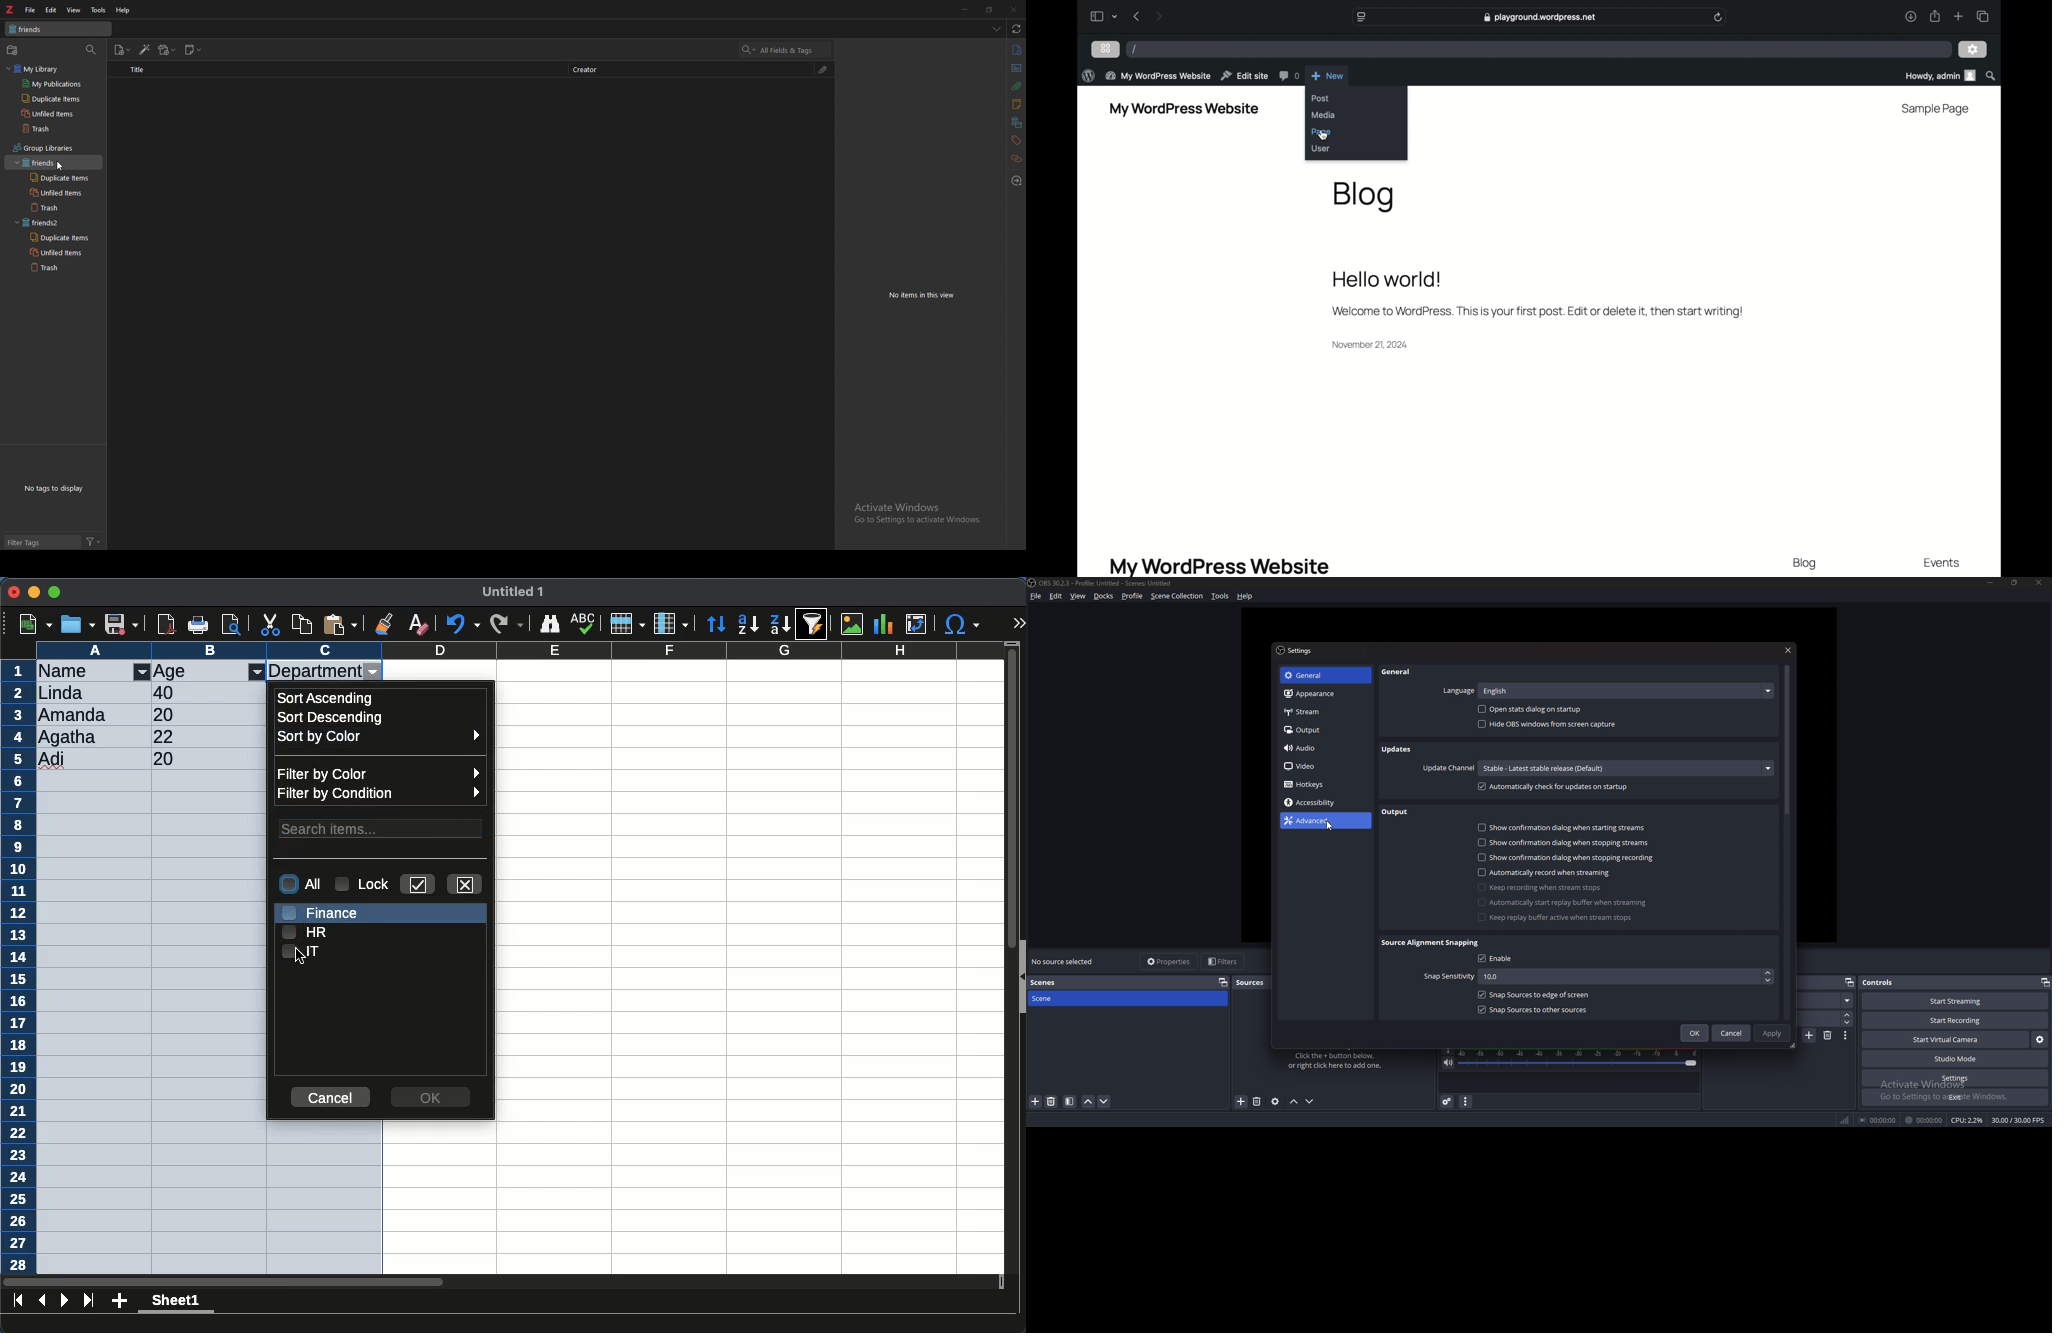  I want to click on attachment, so click(825, 69).